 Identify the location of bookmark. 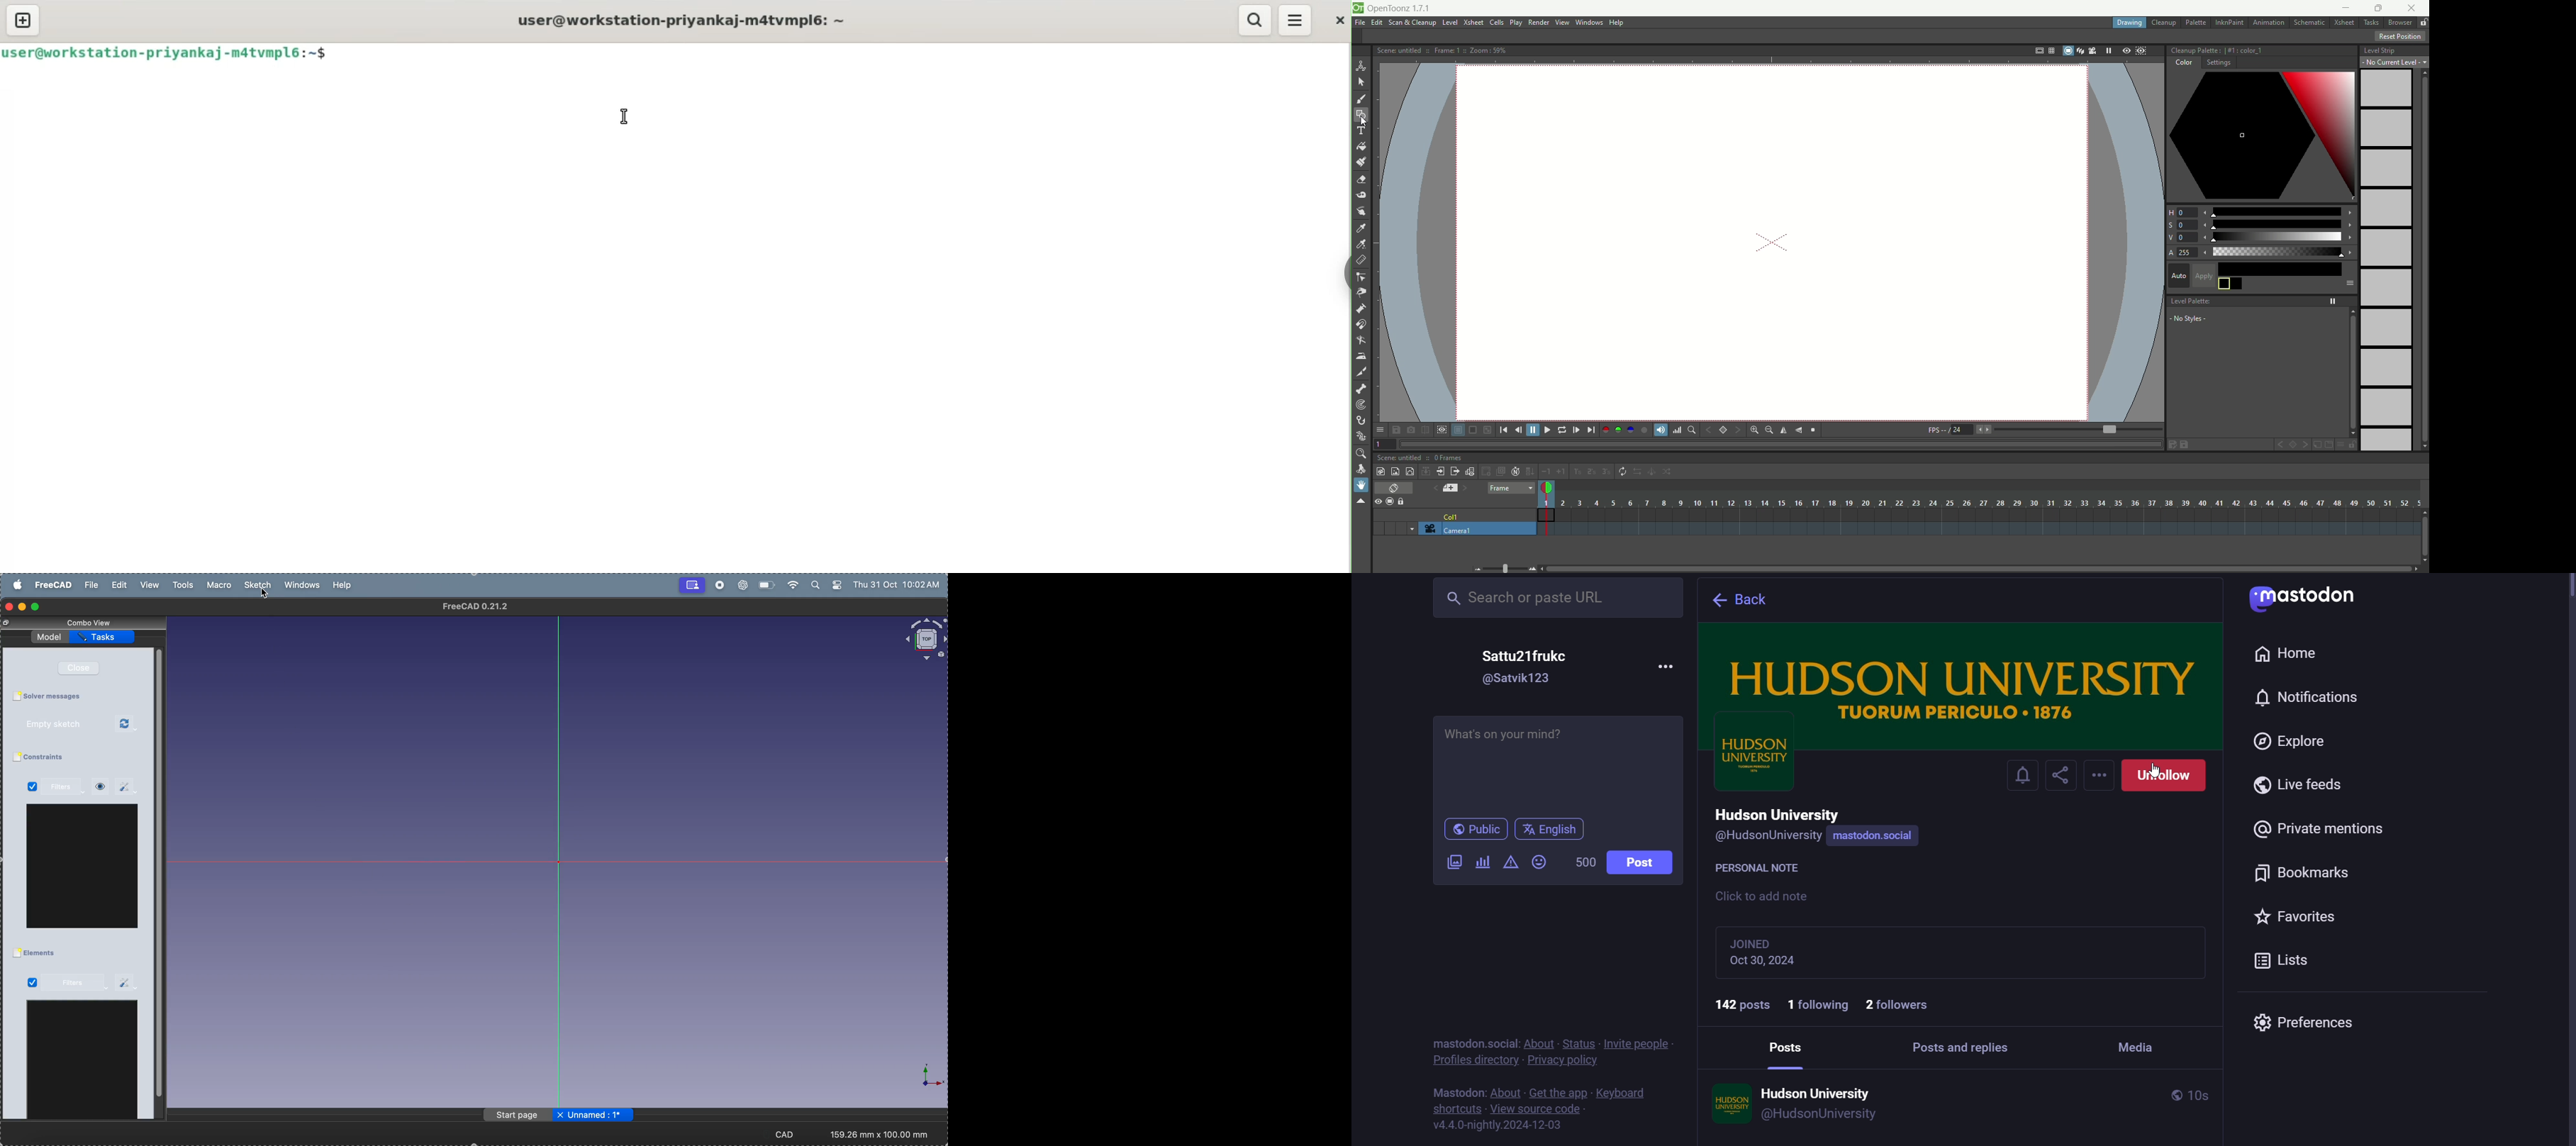
(2312, 874).